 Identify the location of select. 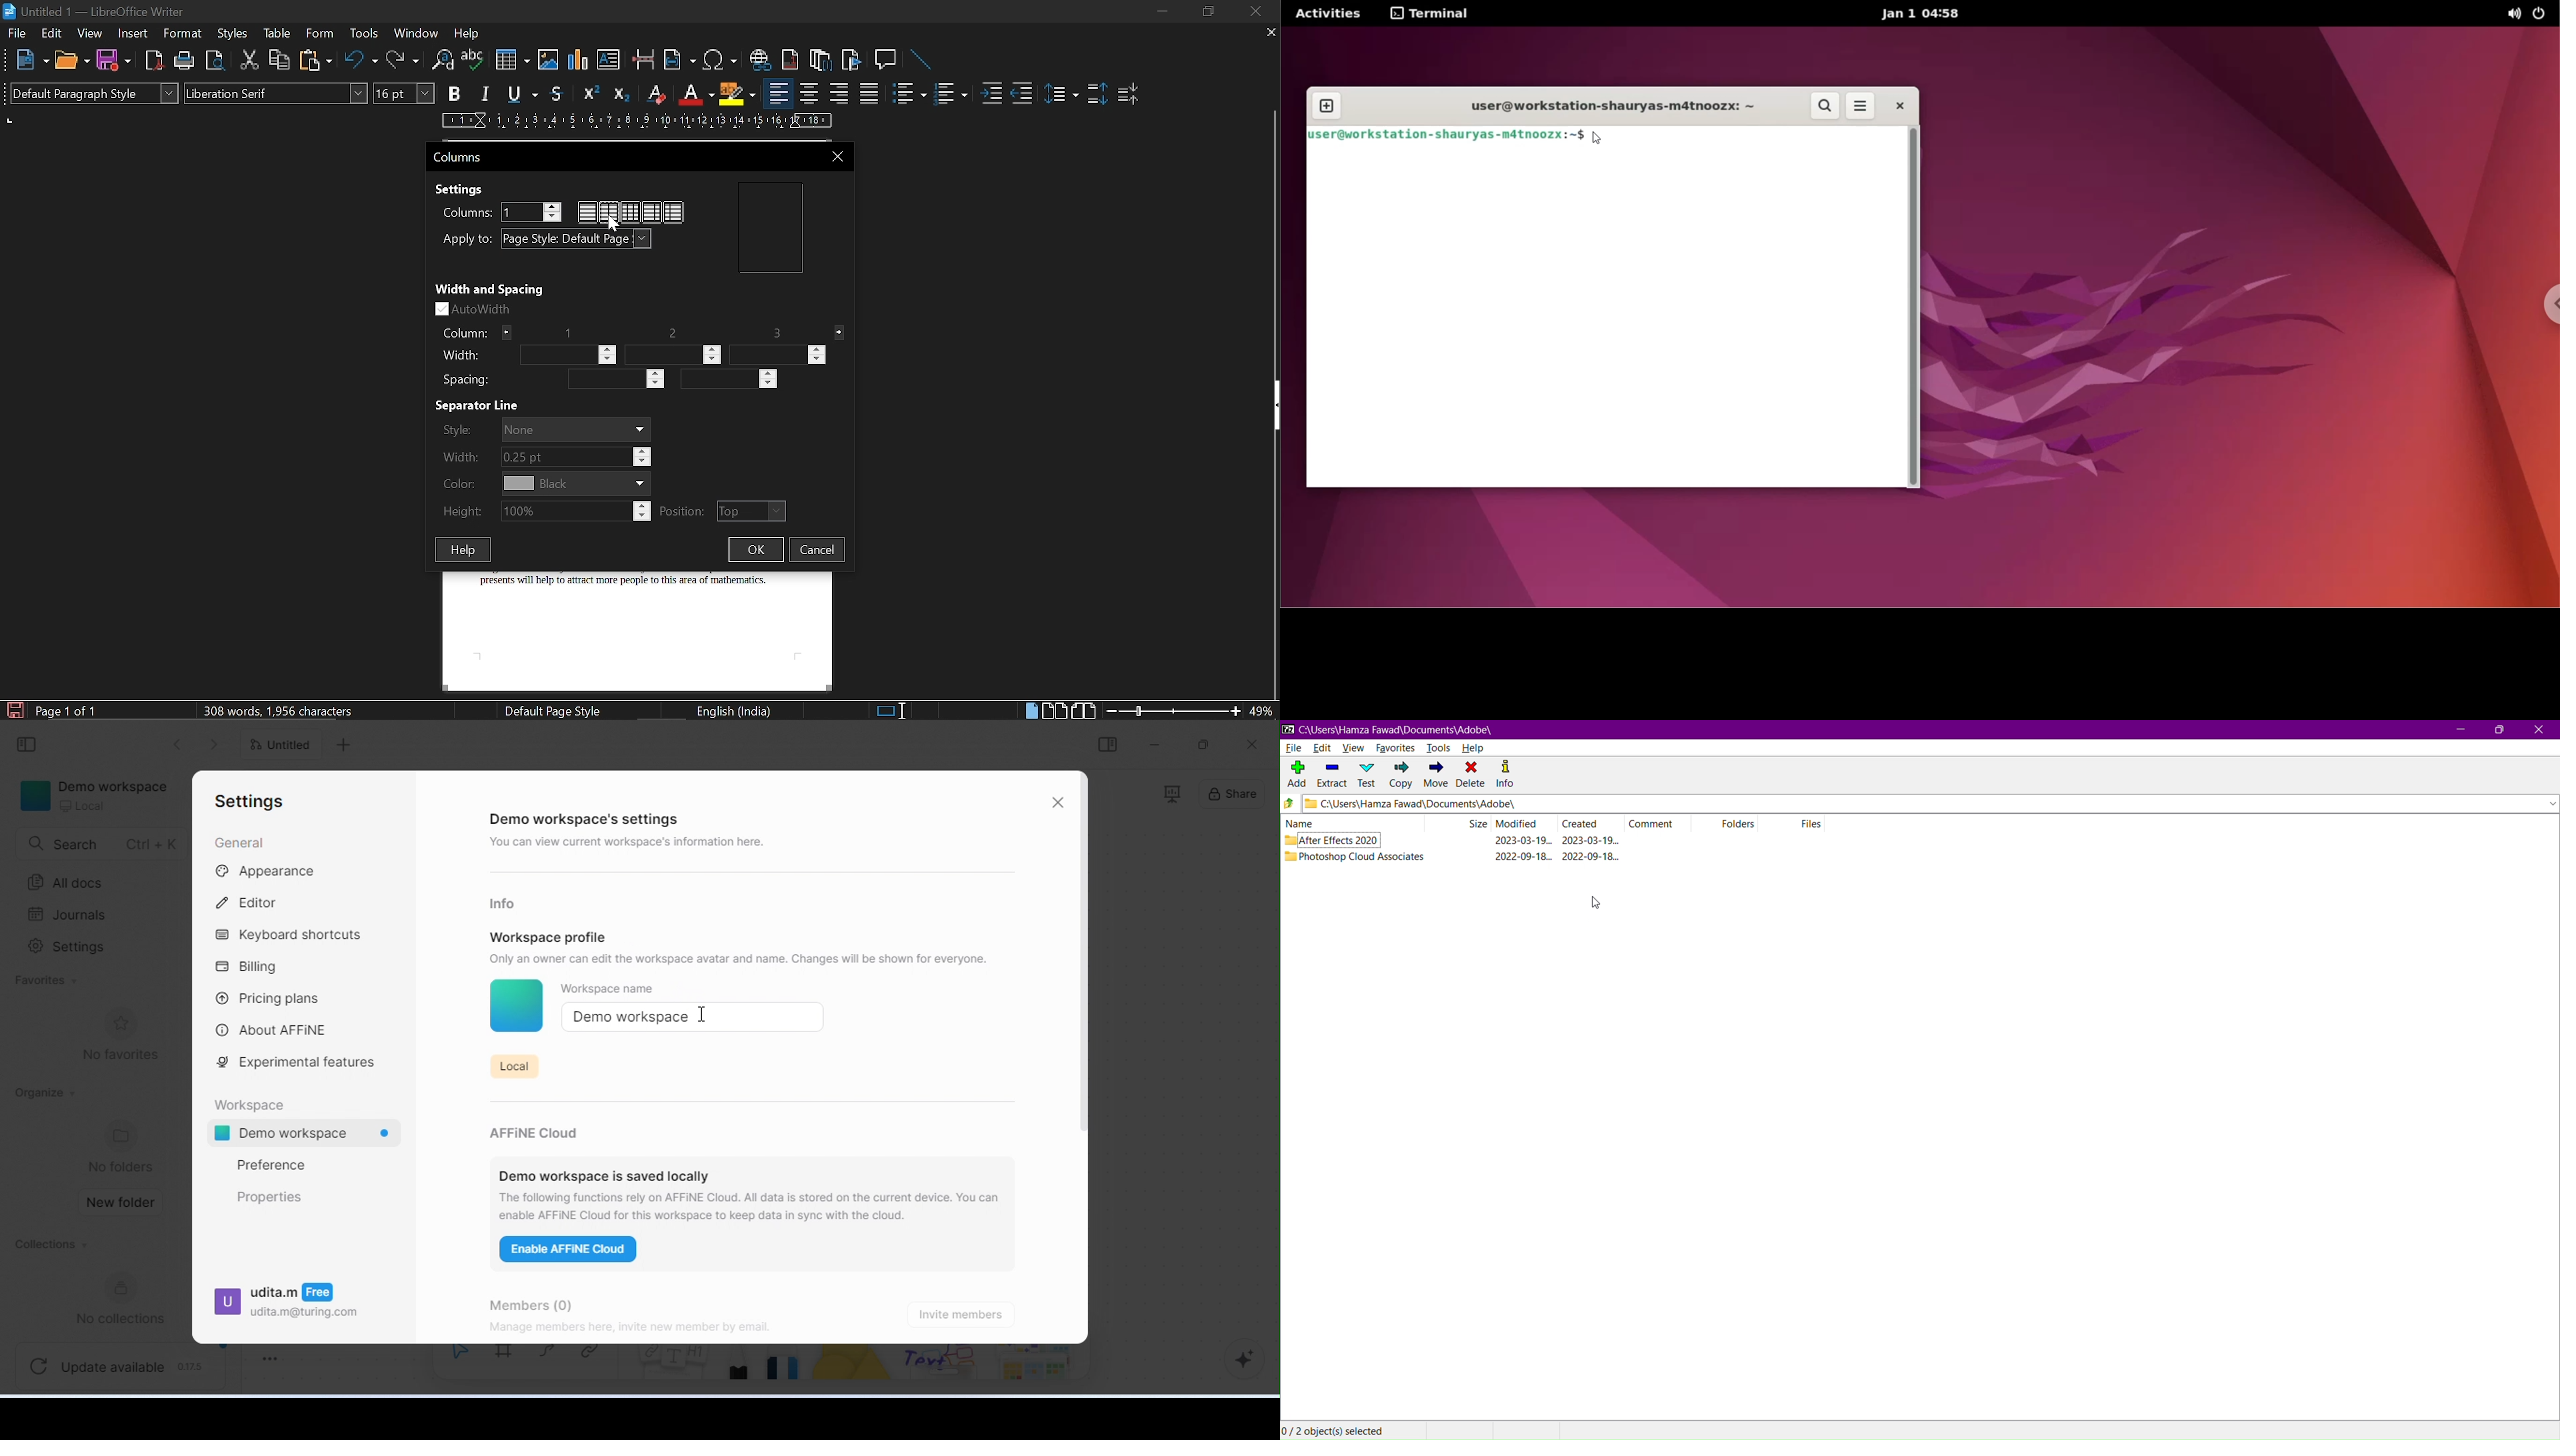
(459, 1363).